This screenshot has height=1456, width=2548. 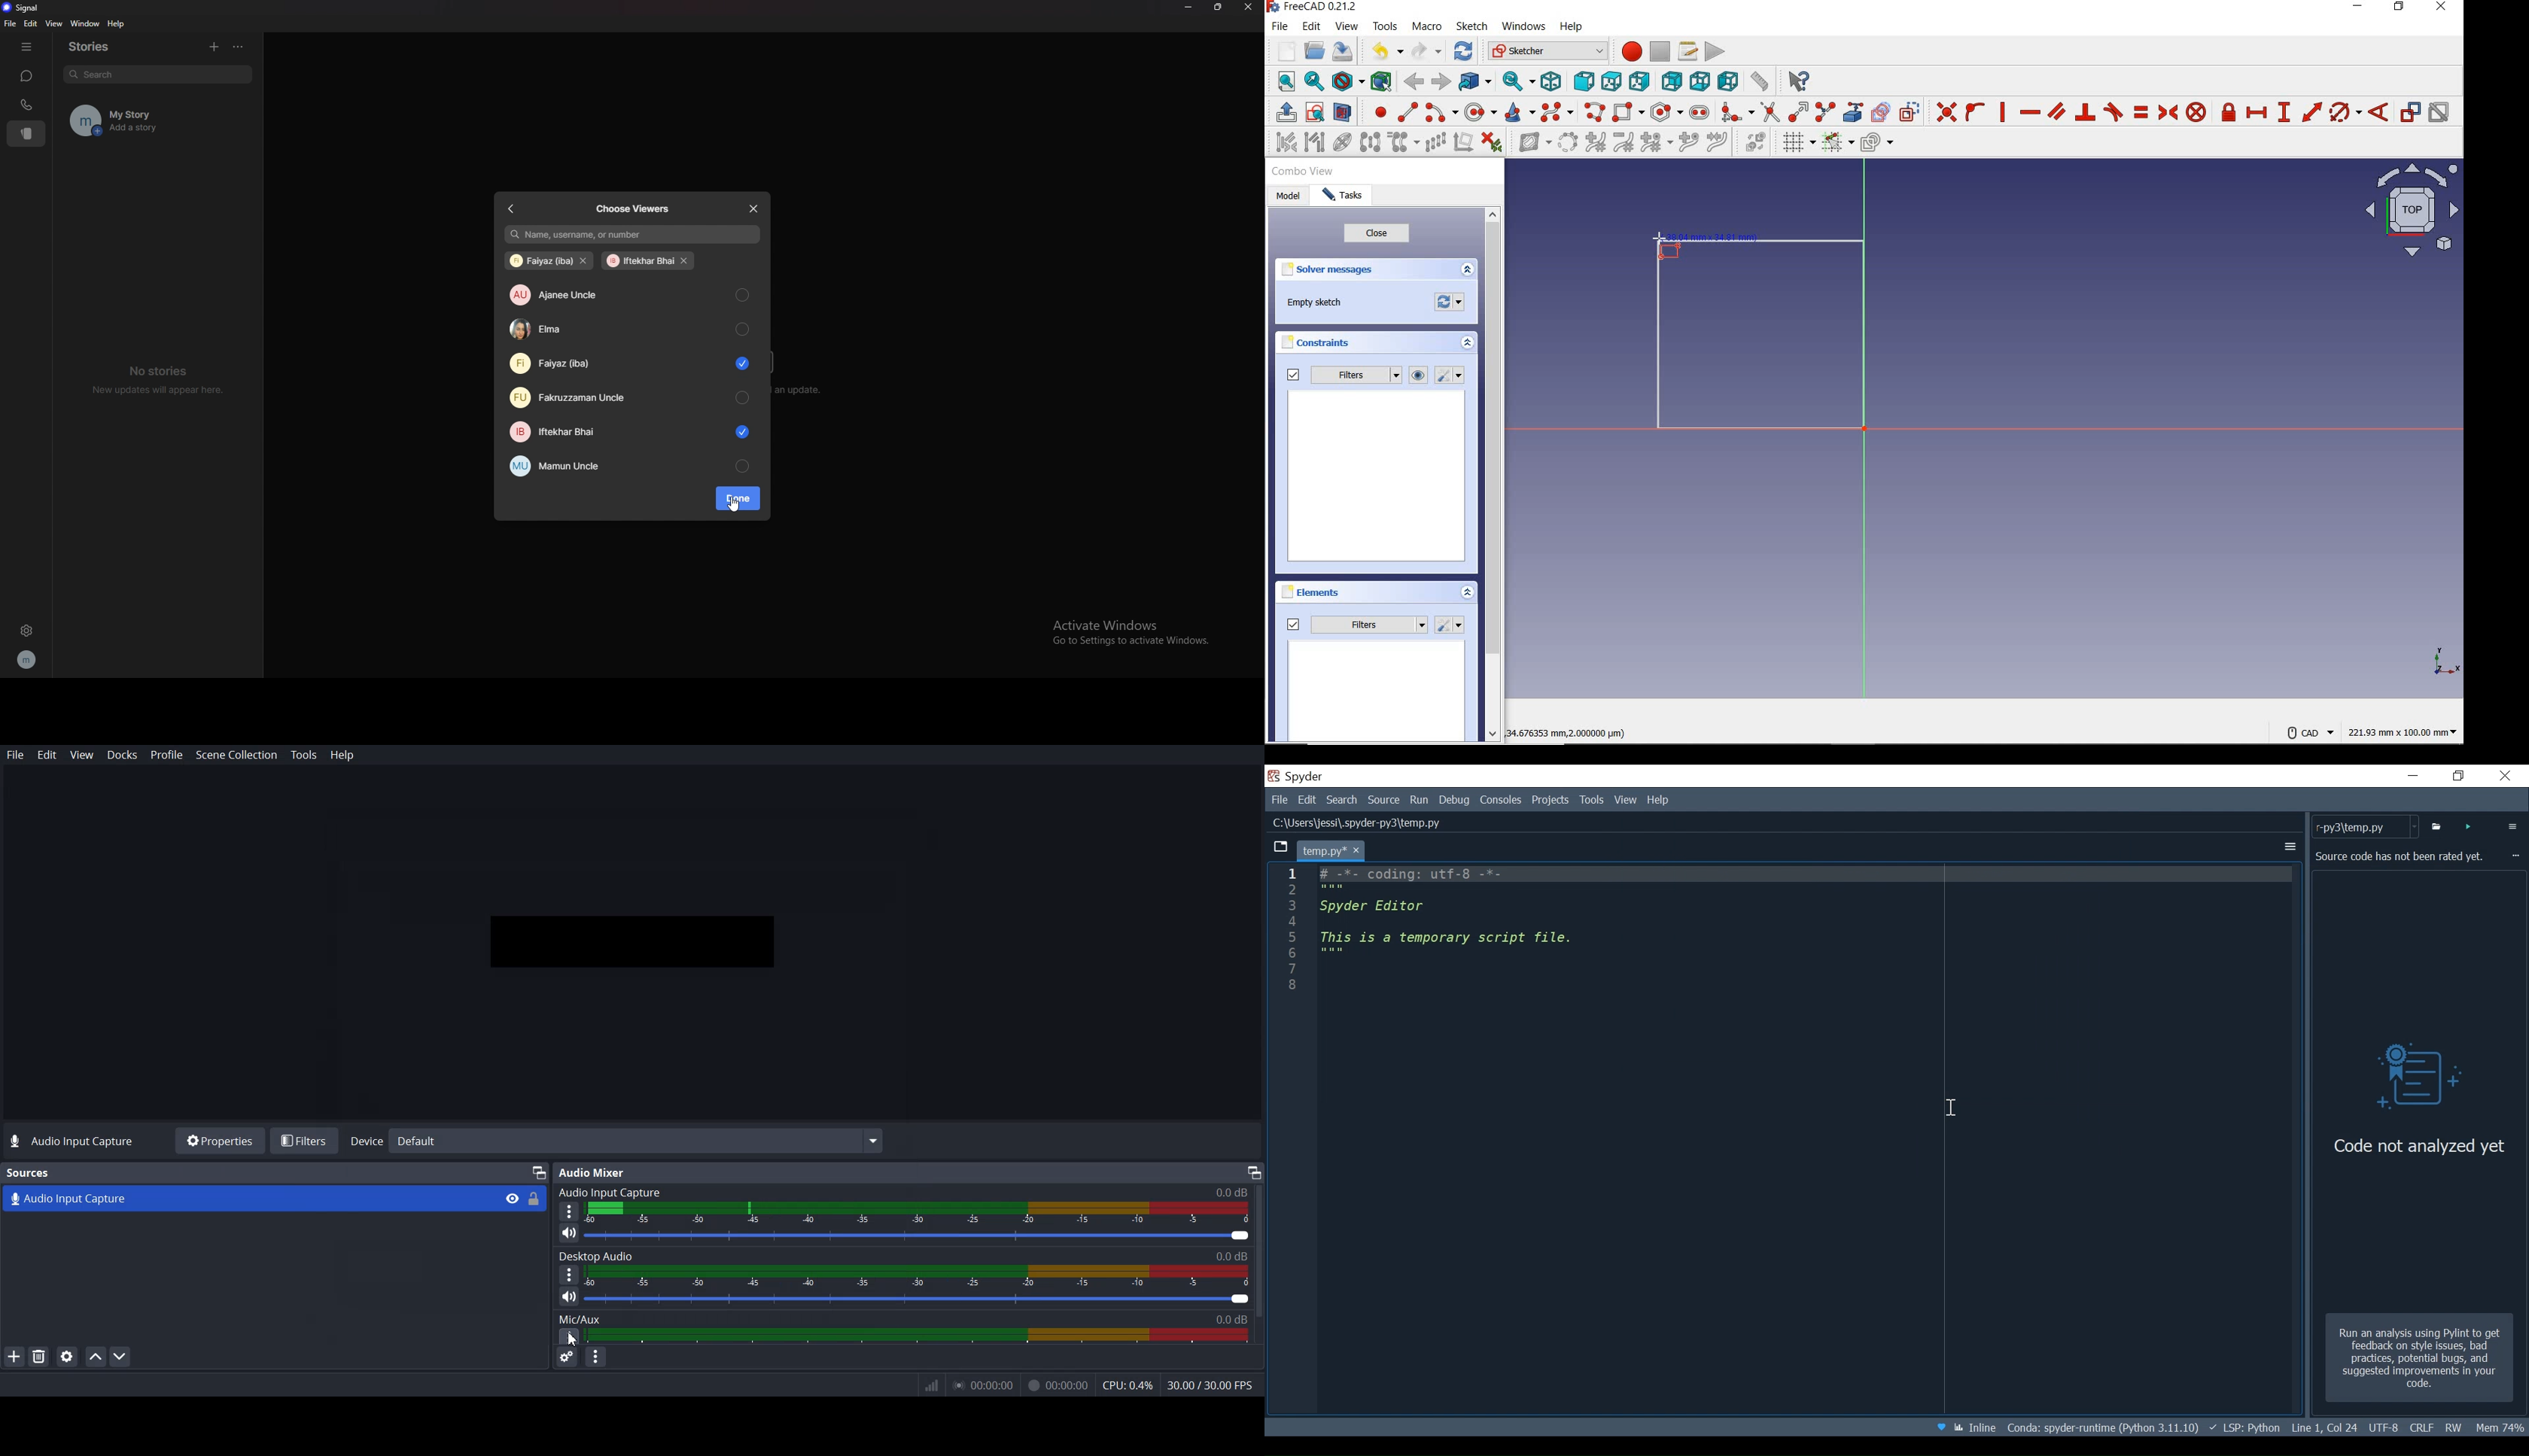 I want to click on Move Source down, so click(x=121, y=1356).